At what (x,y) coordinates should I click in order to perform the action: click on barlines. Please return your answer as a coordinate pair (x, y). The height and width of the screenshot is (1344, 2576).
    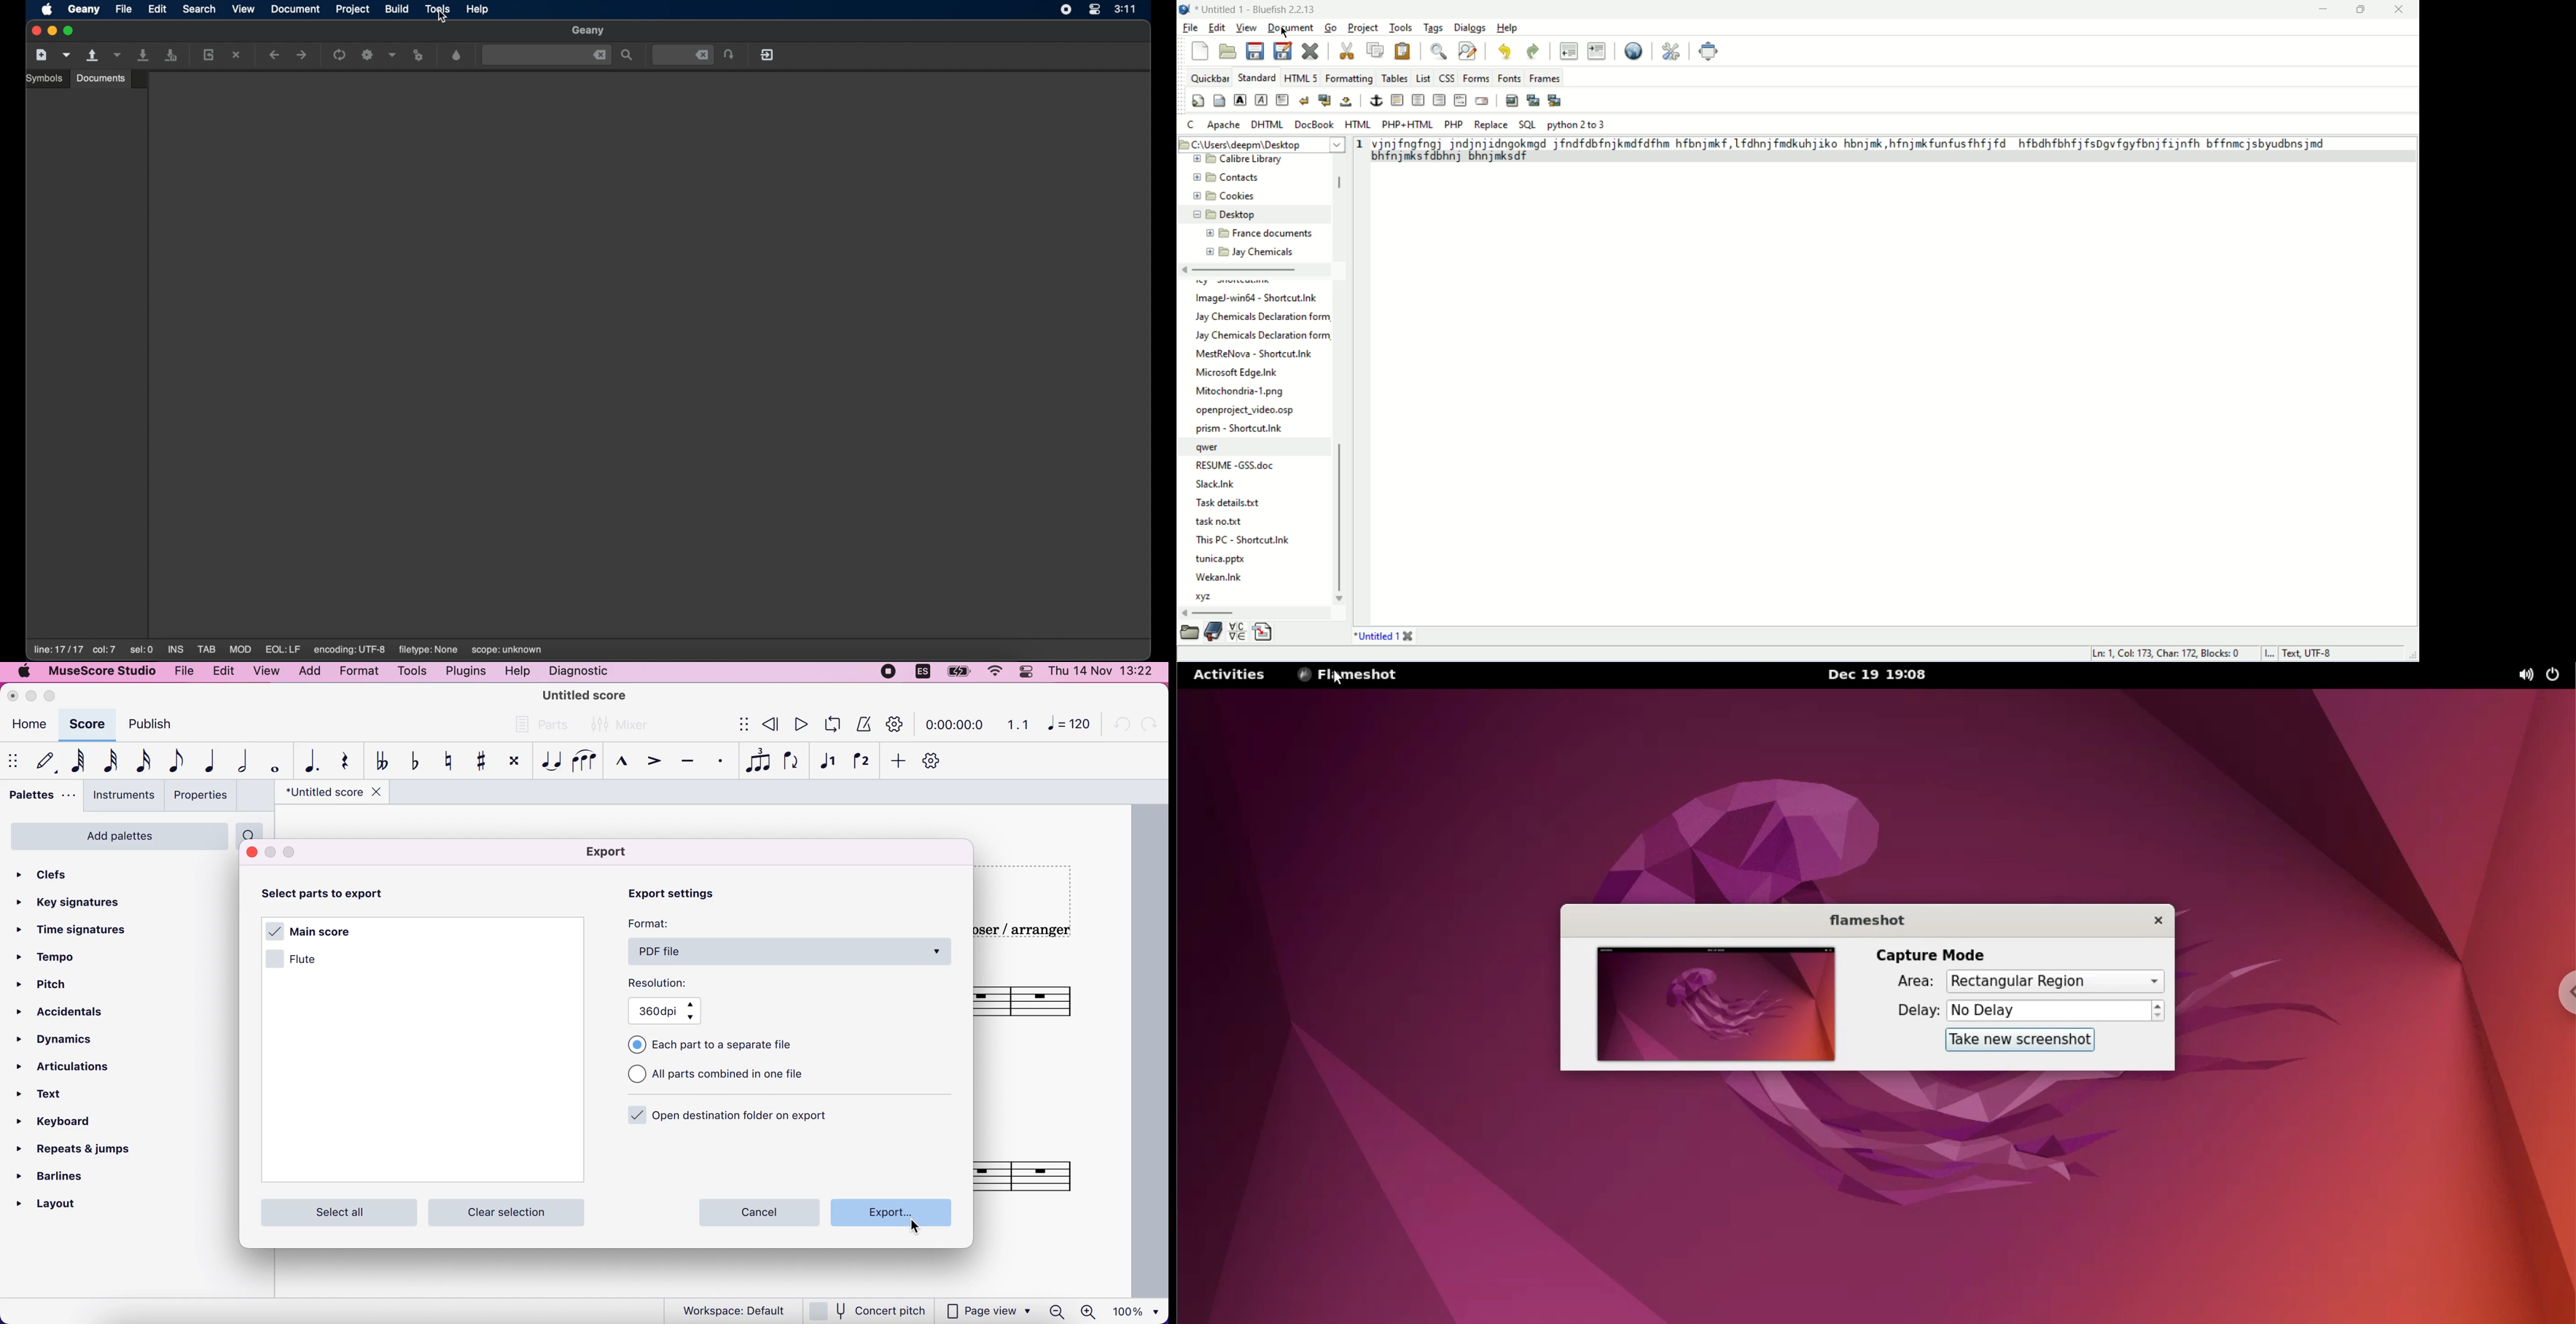
    Looking at the image, I should click on (63, 1178).